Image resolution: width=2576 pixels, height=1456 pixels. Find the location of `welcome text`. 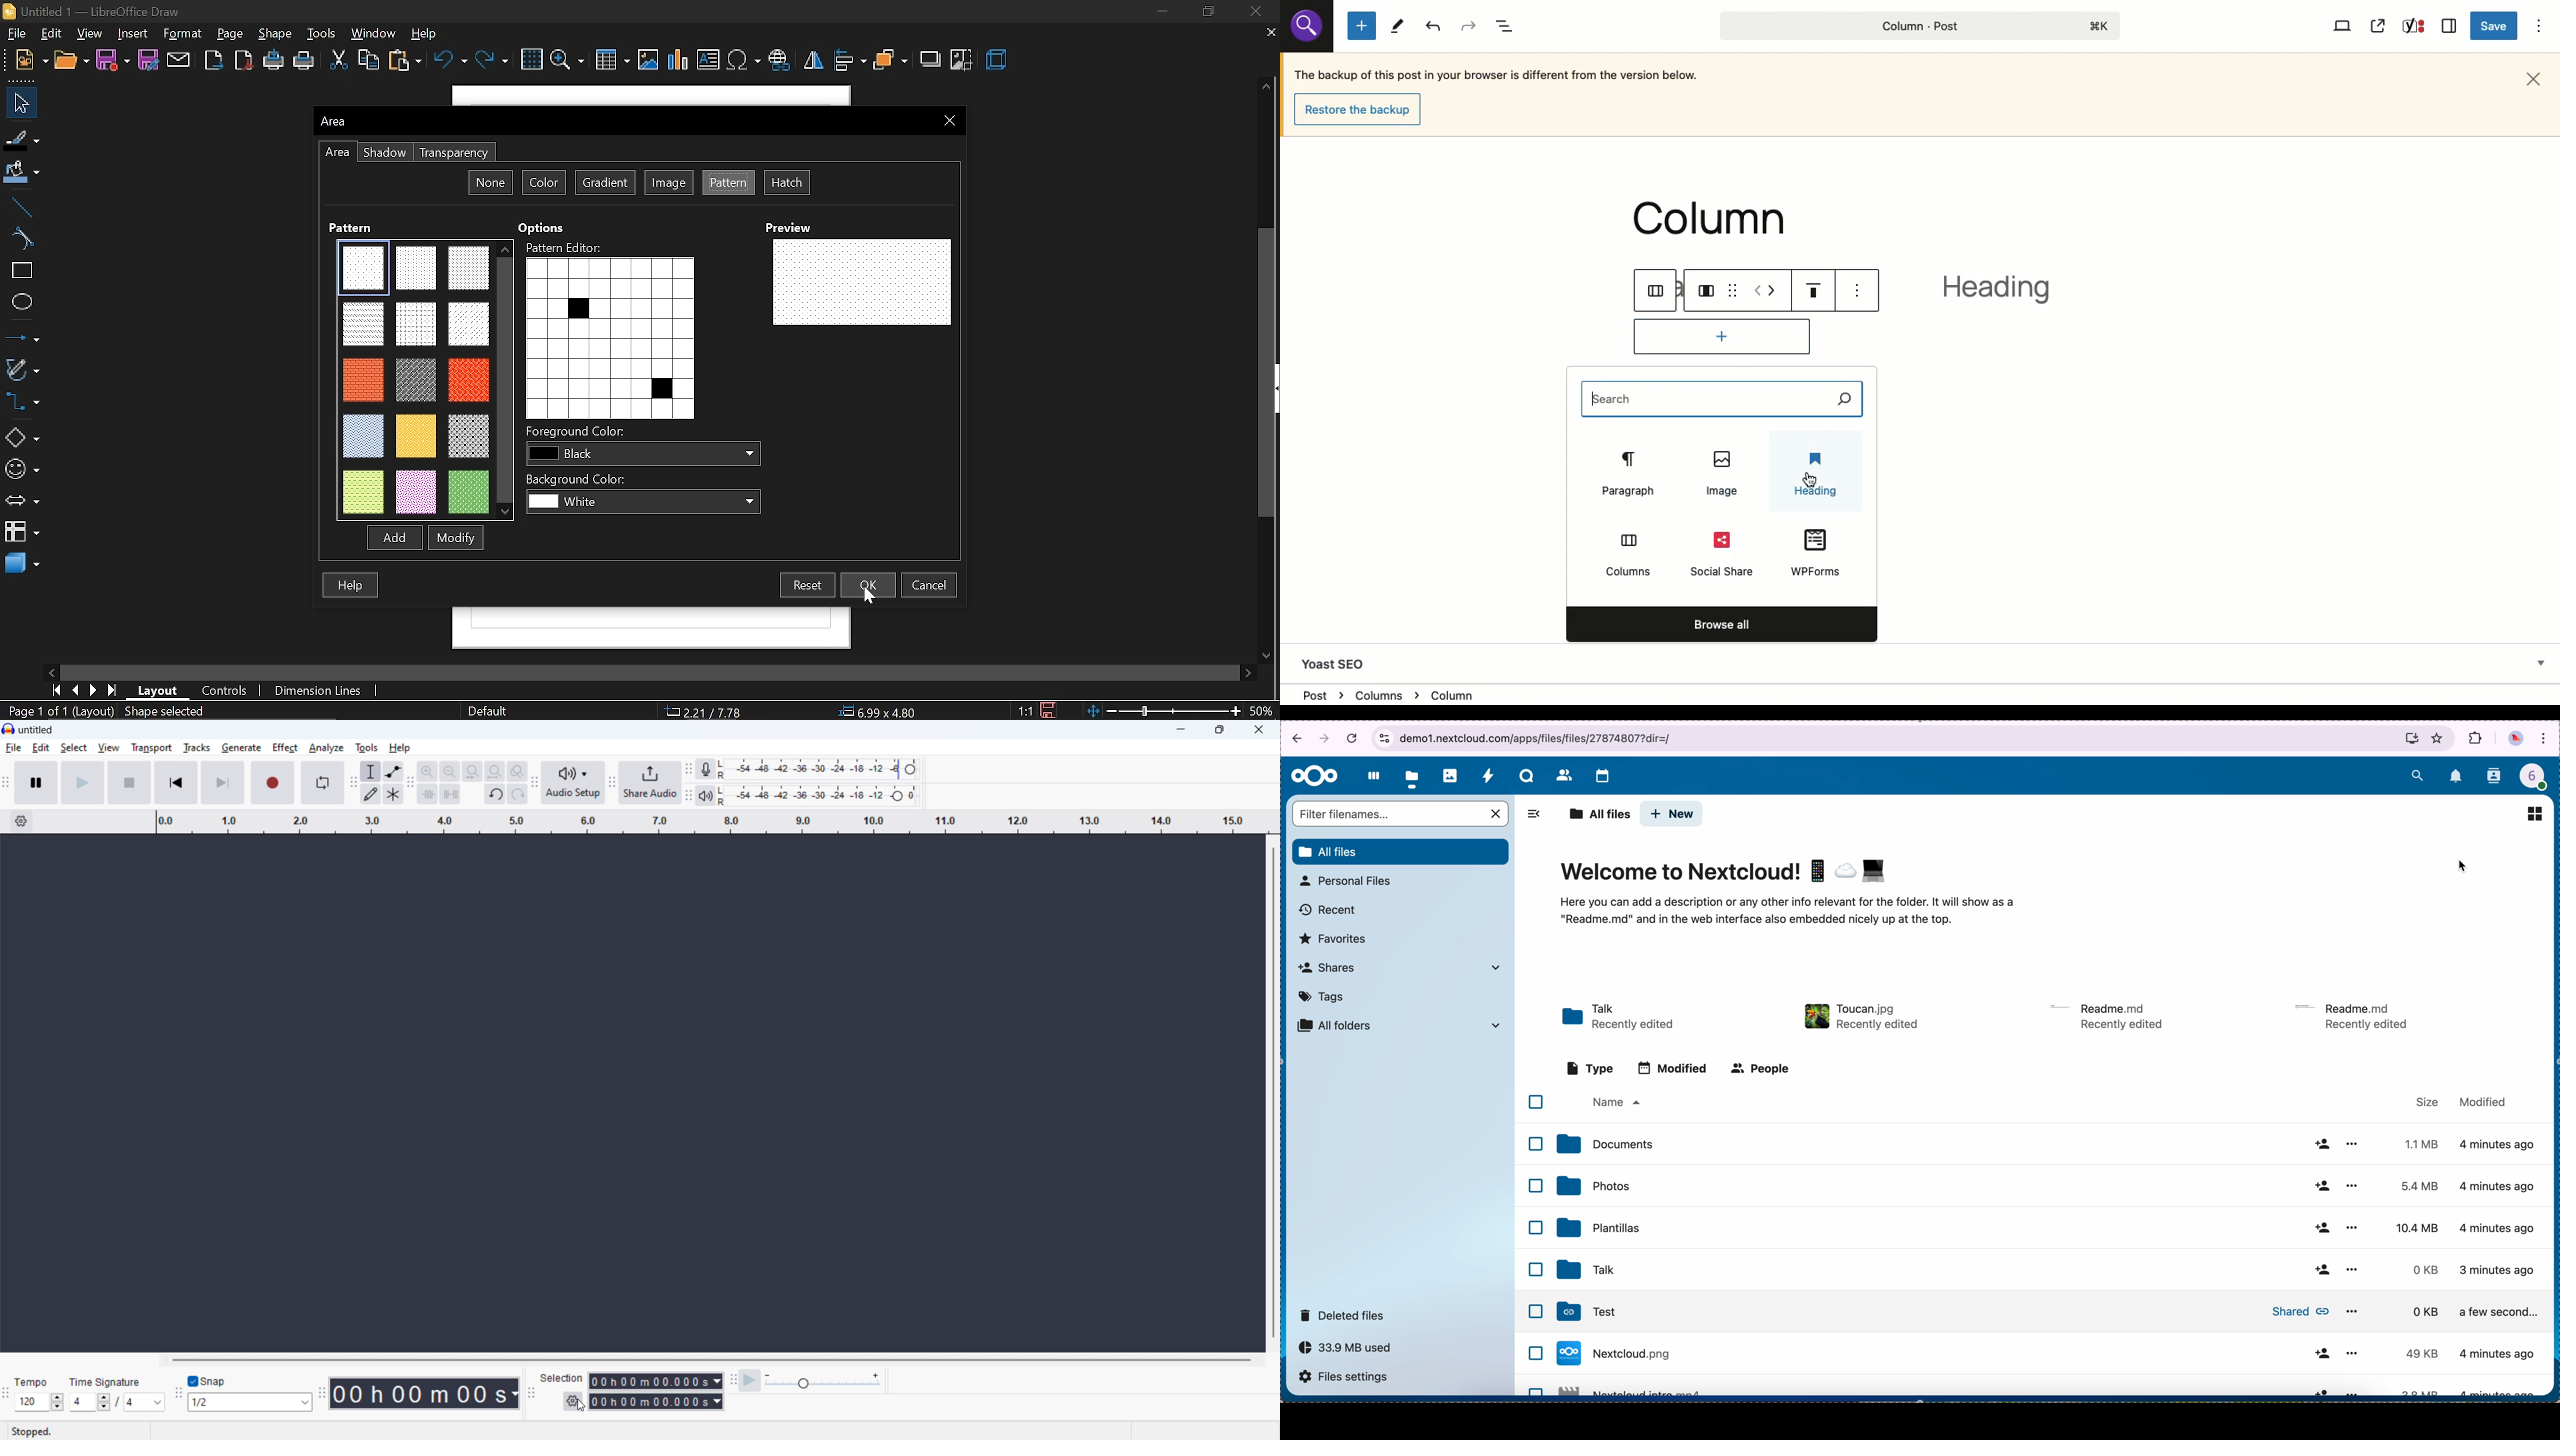

welcome text is located at coordinates (1786, 914).